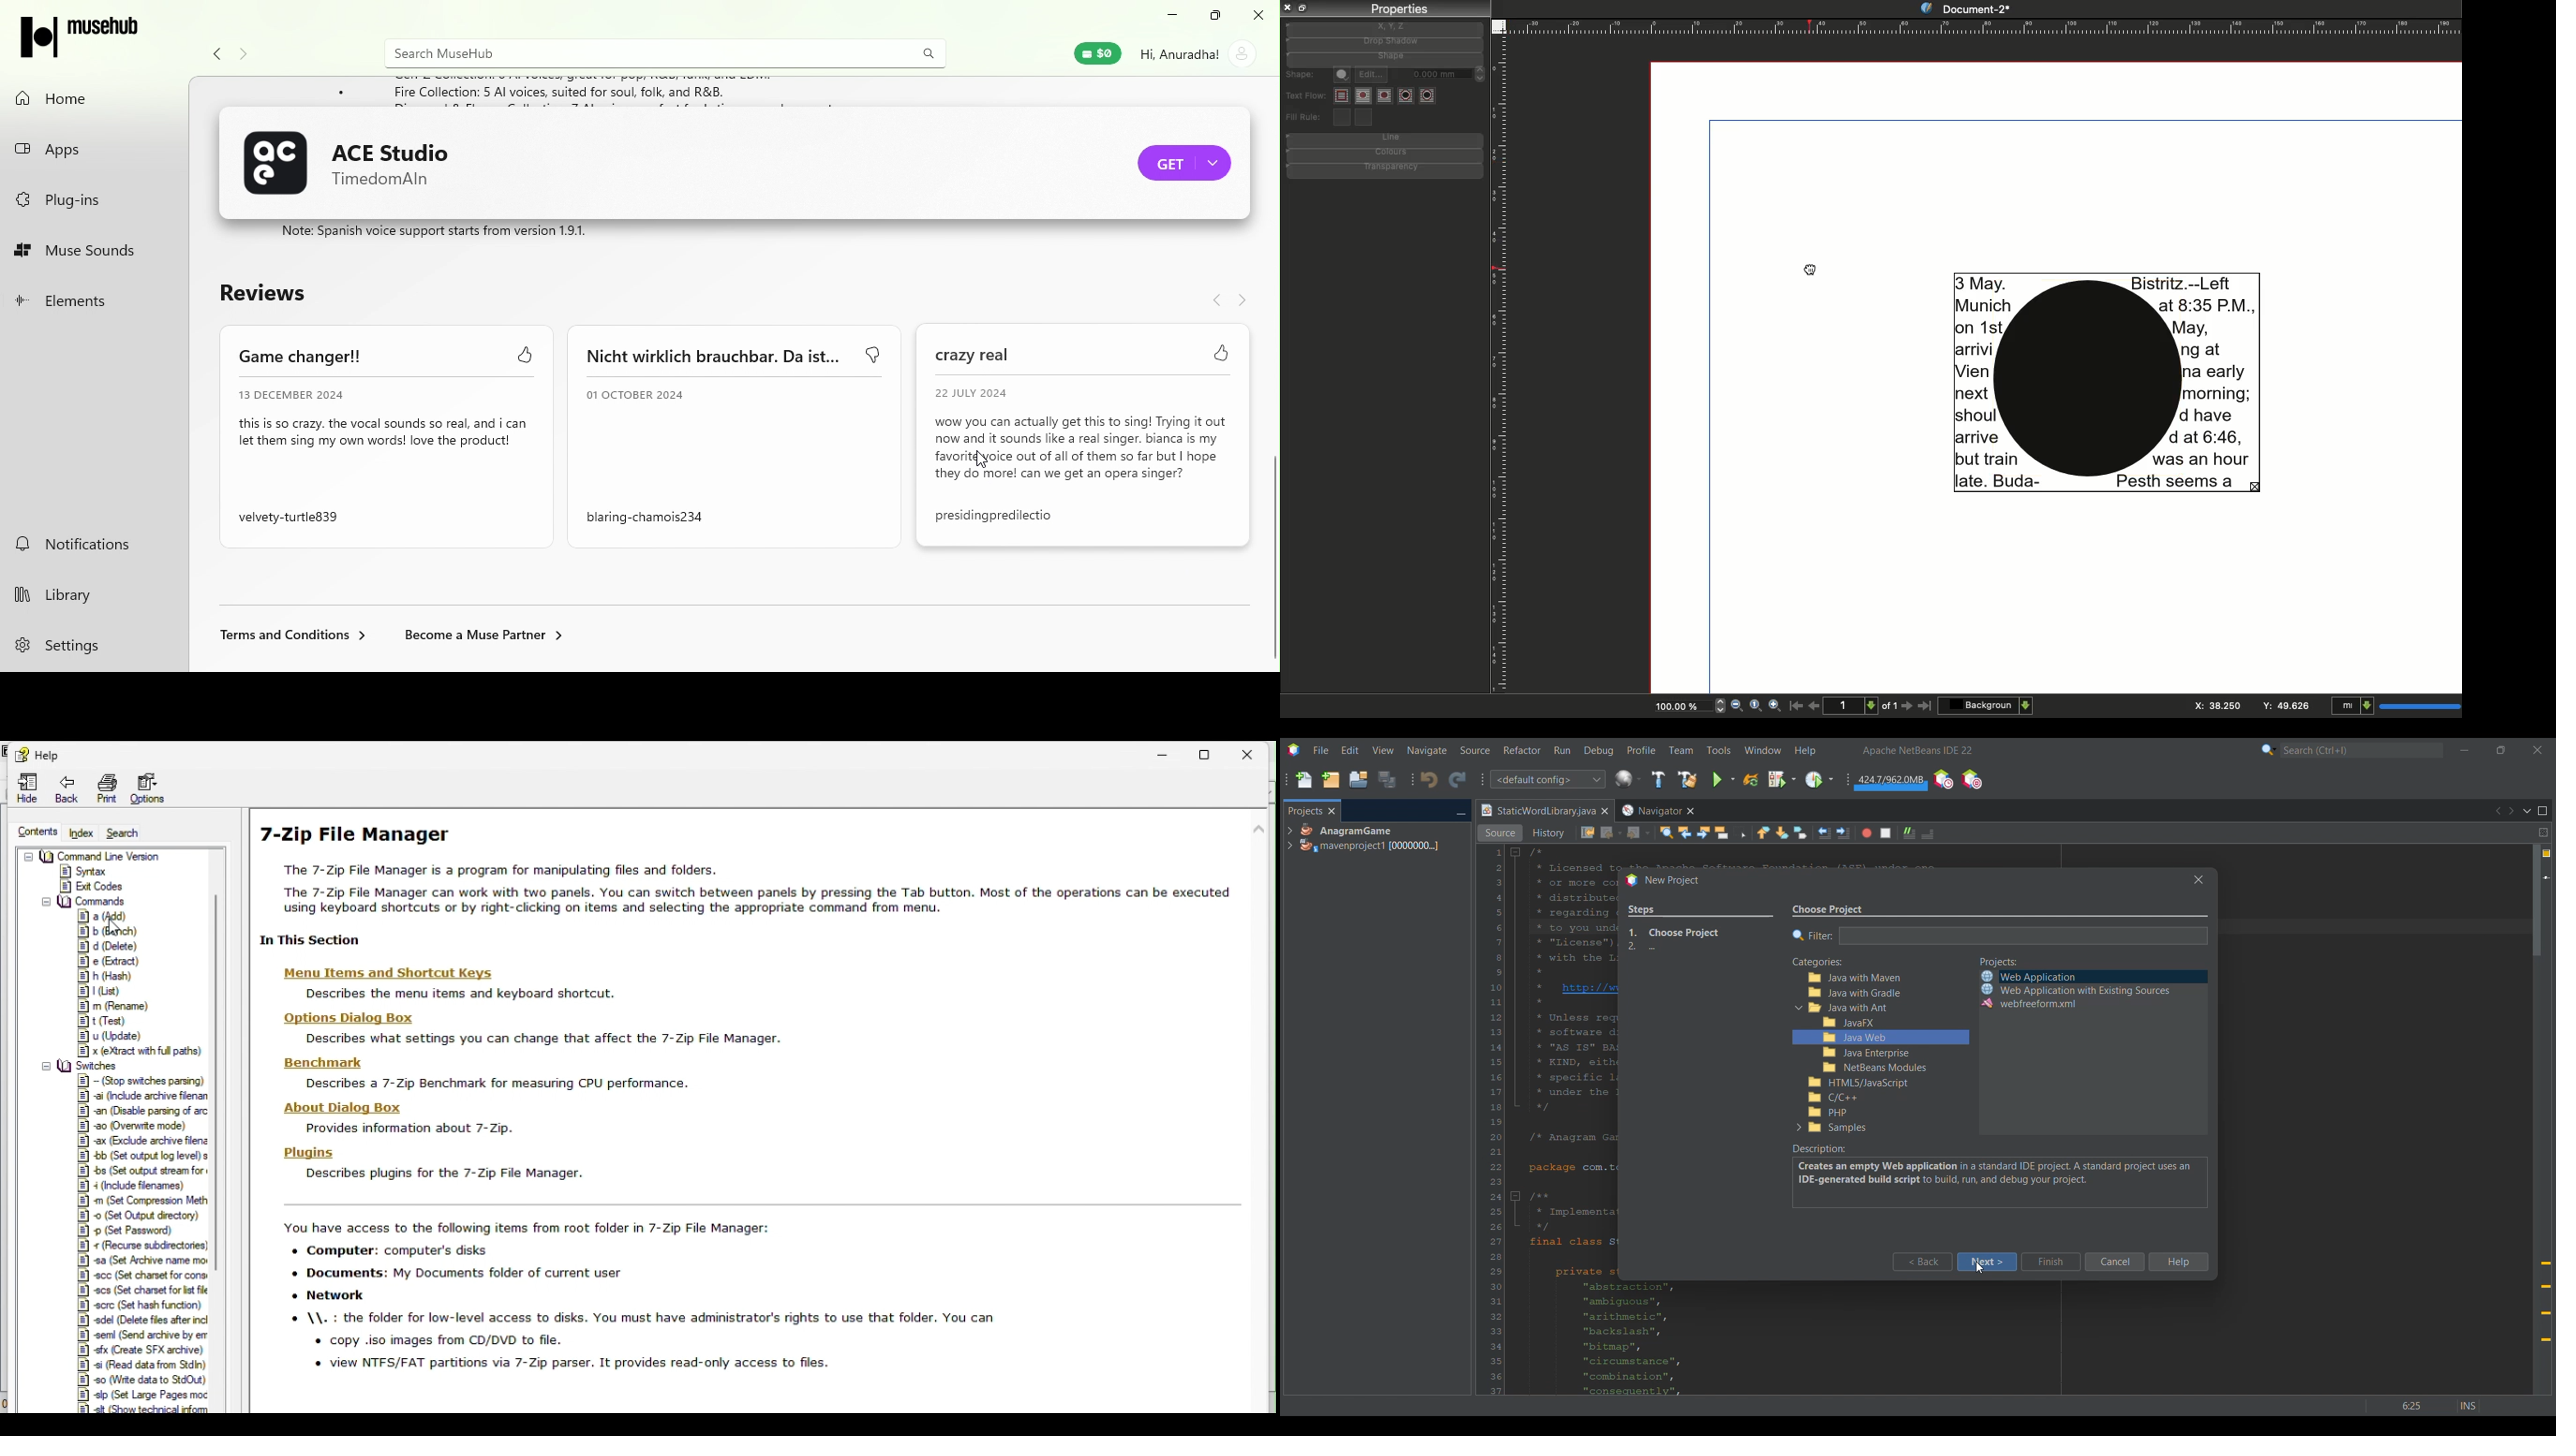 The image size is (2576, 1456). I want to click on Shape, so click(1302, 75).